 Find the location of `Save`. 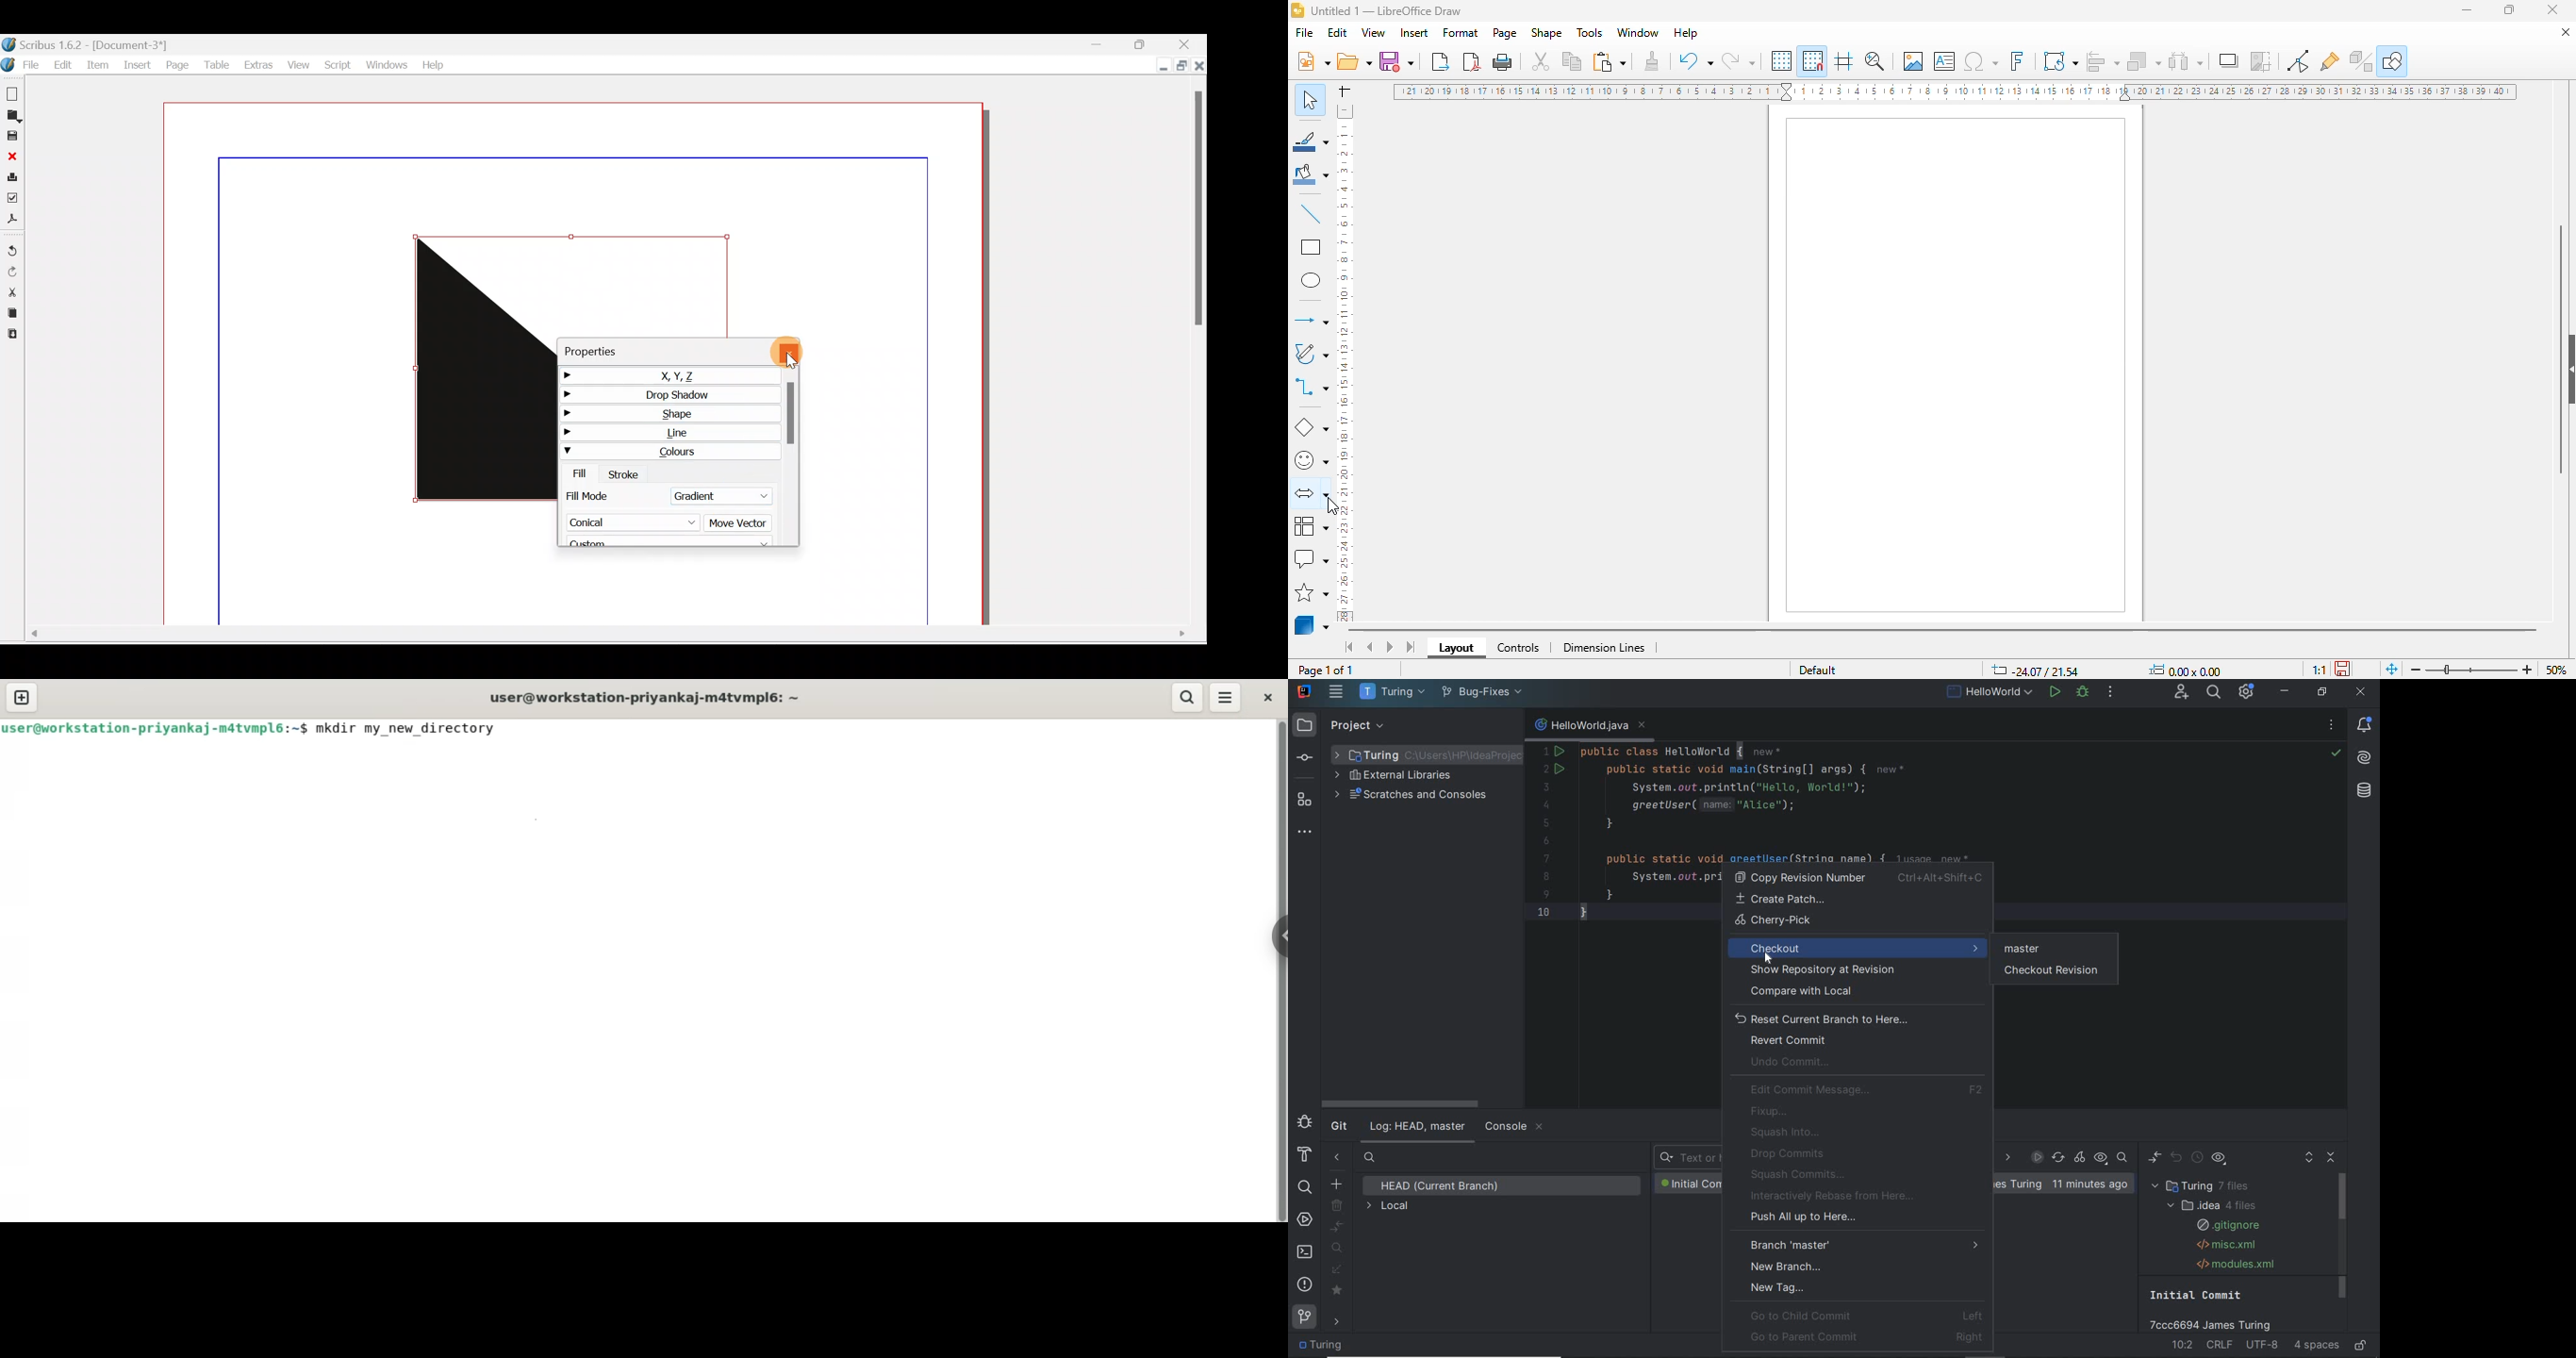

Save is located at coordinates (12, 135).